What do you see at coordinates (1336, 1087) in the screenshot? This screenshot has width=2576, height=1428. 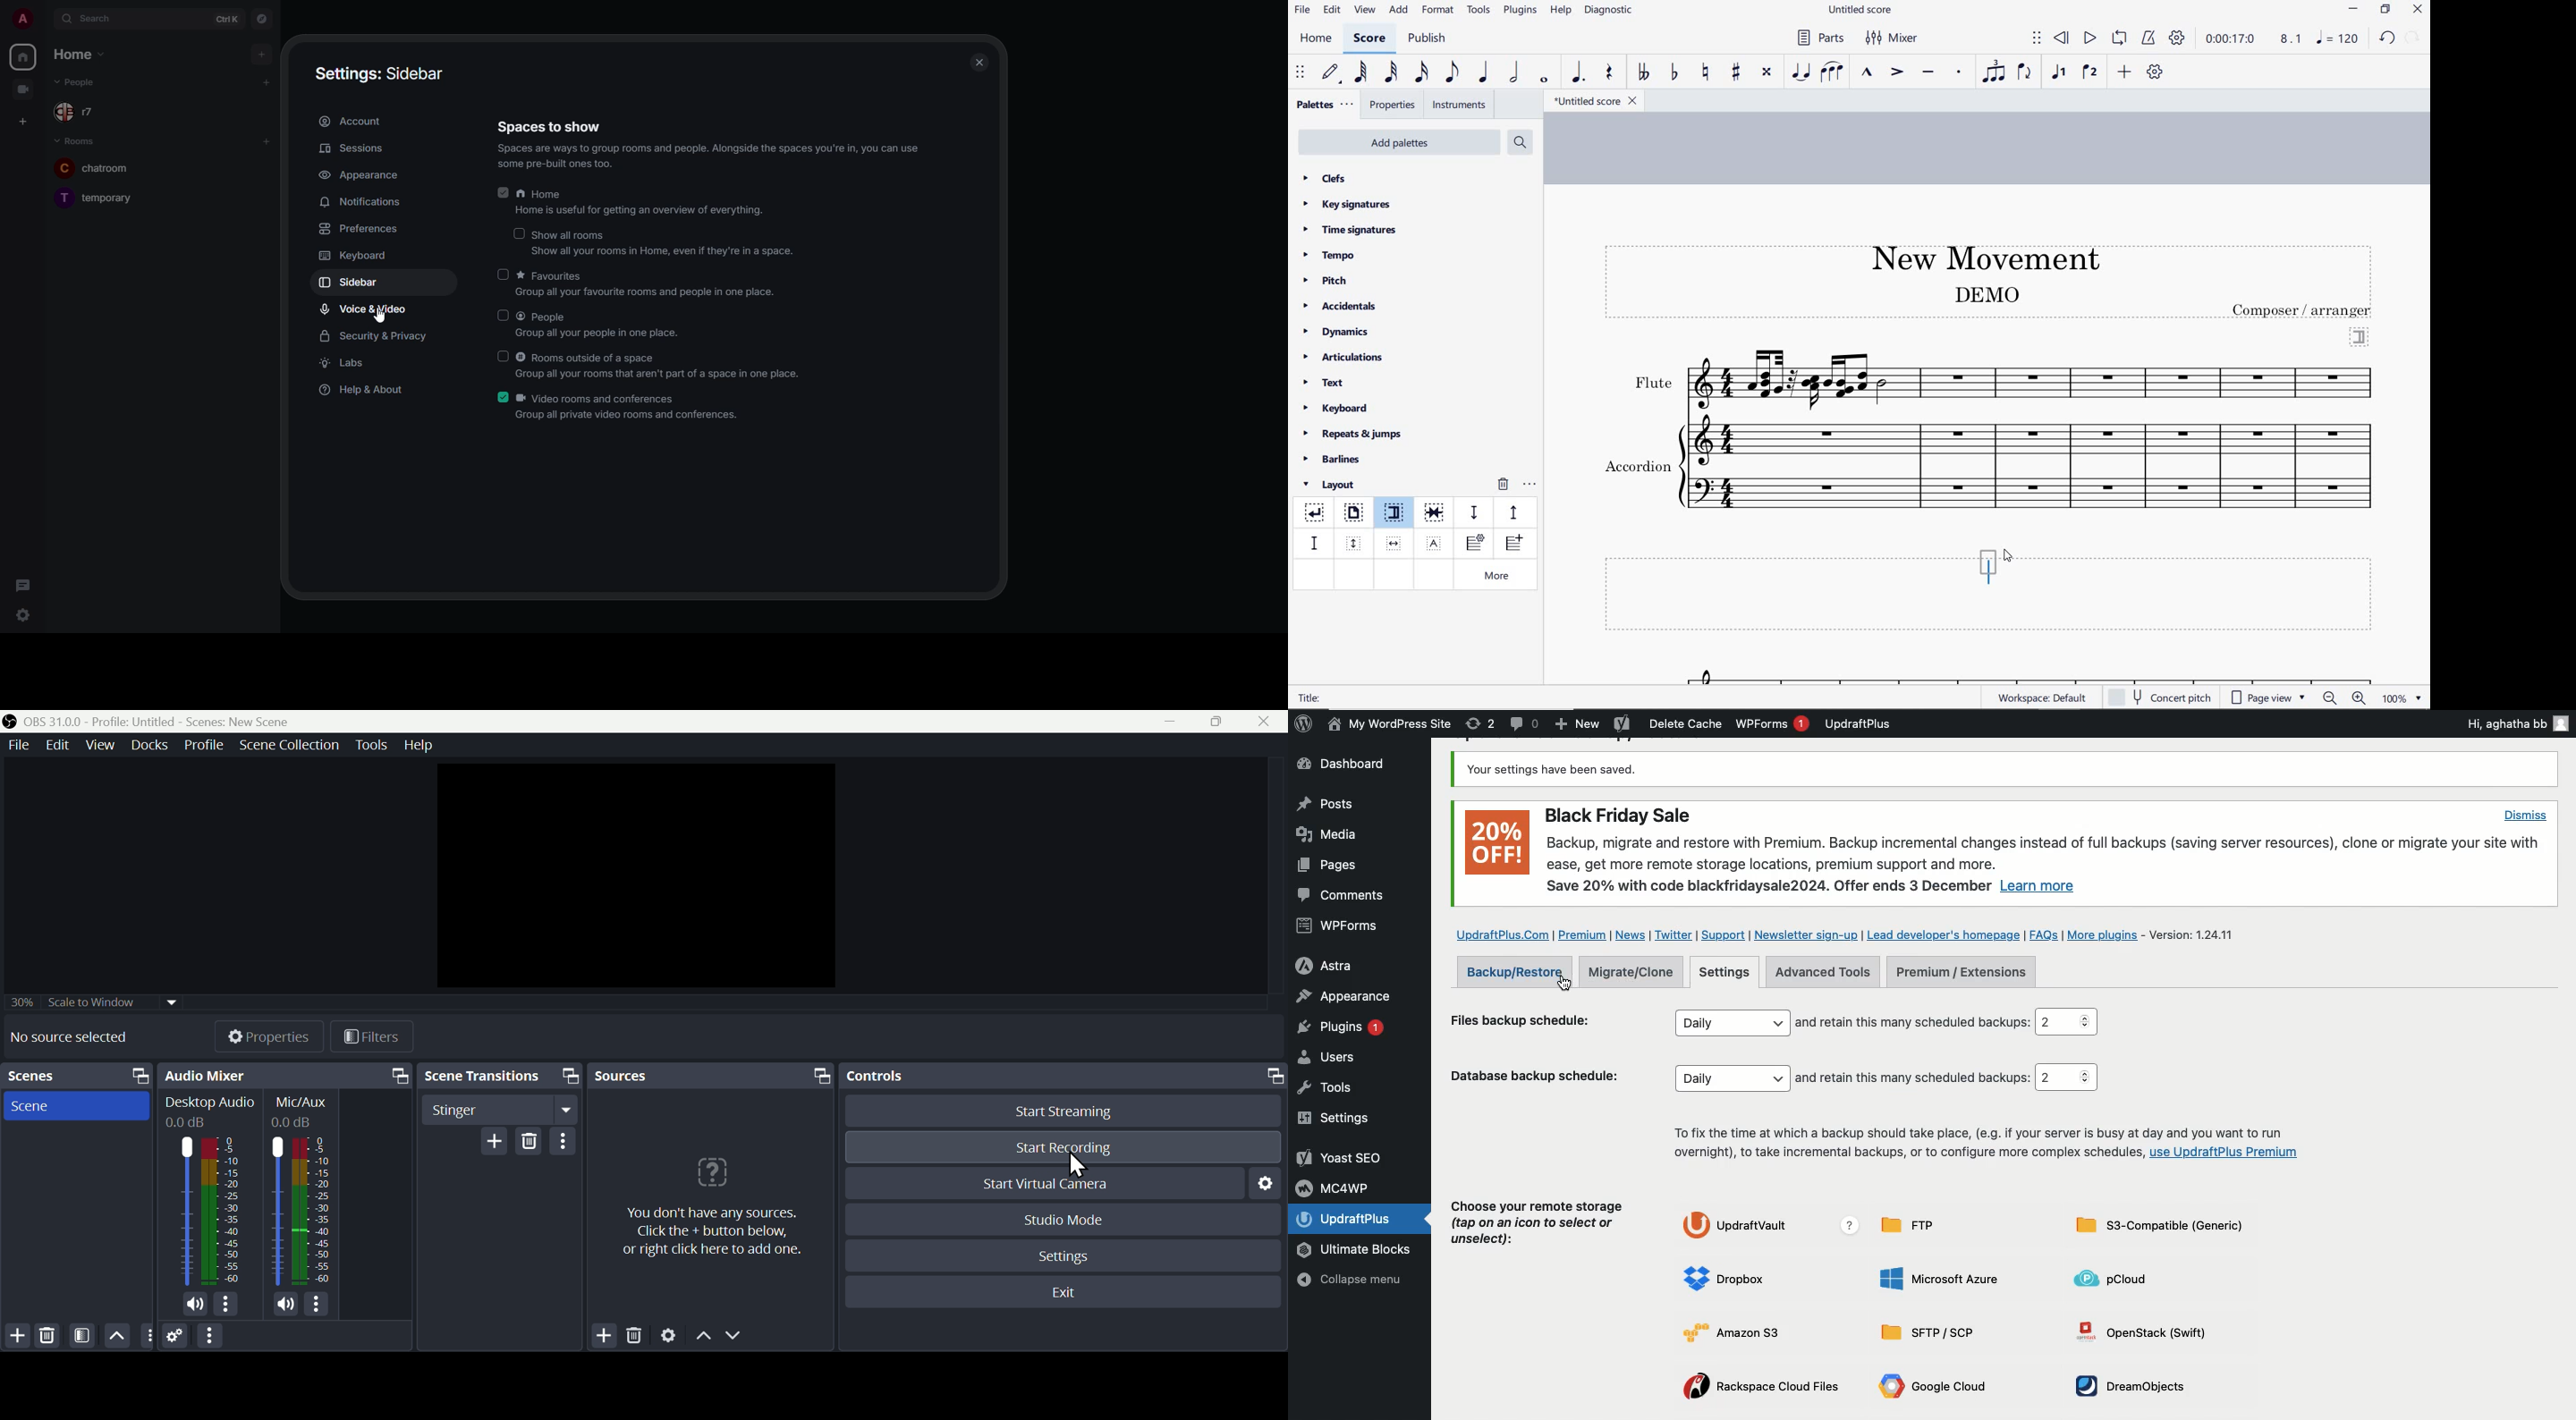 I see `Tools` at bounding box center [1336, 1087].